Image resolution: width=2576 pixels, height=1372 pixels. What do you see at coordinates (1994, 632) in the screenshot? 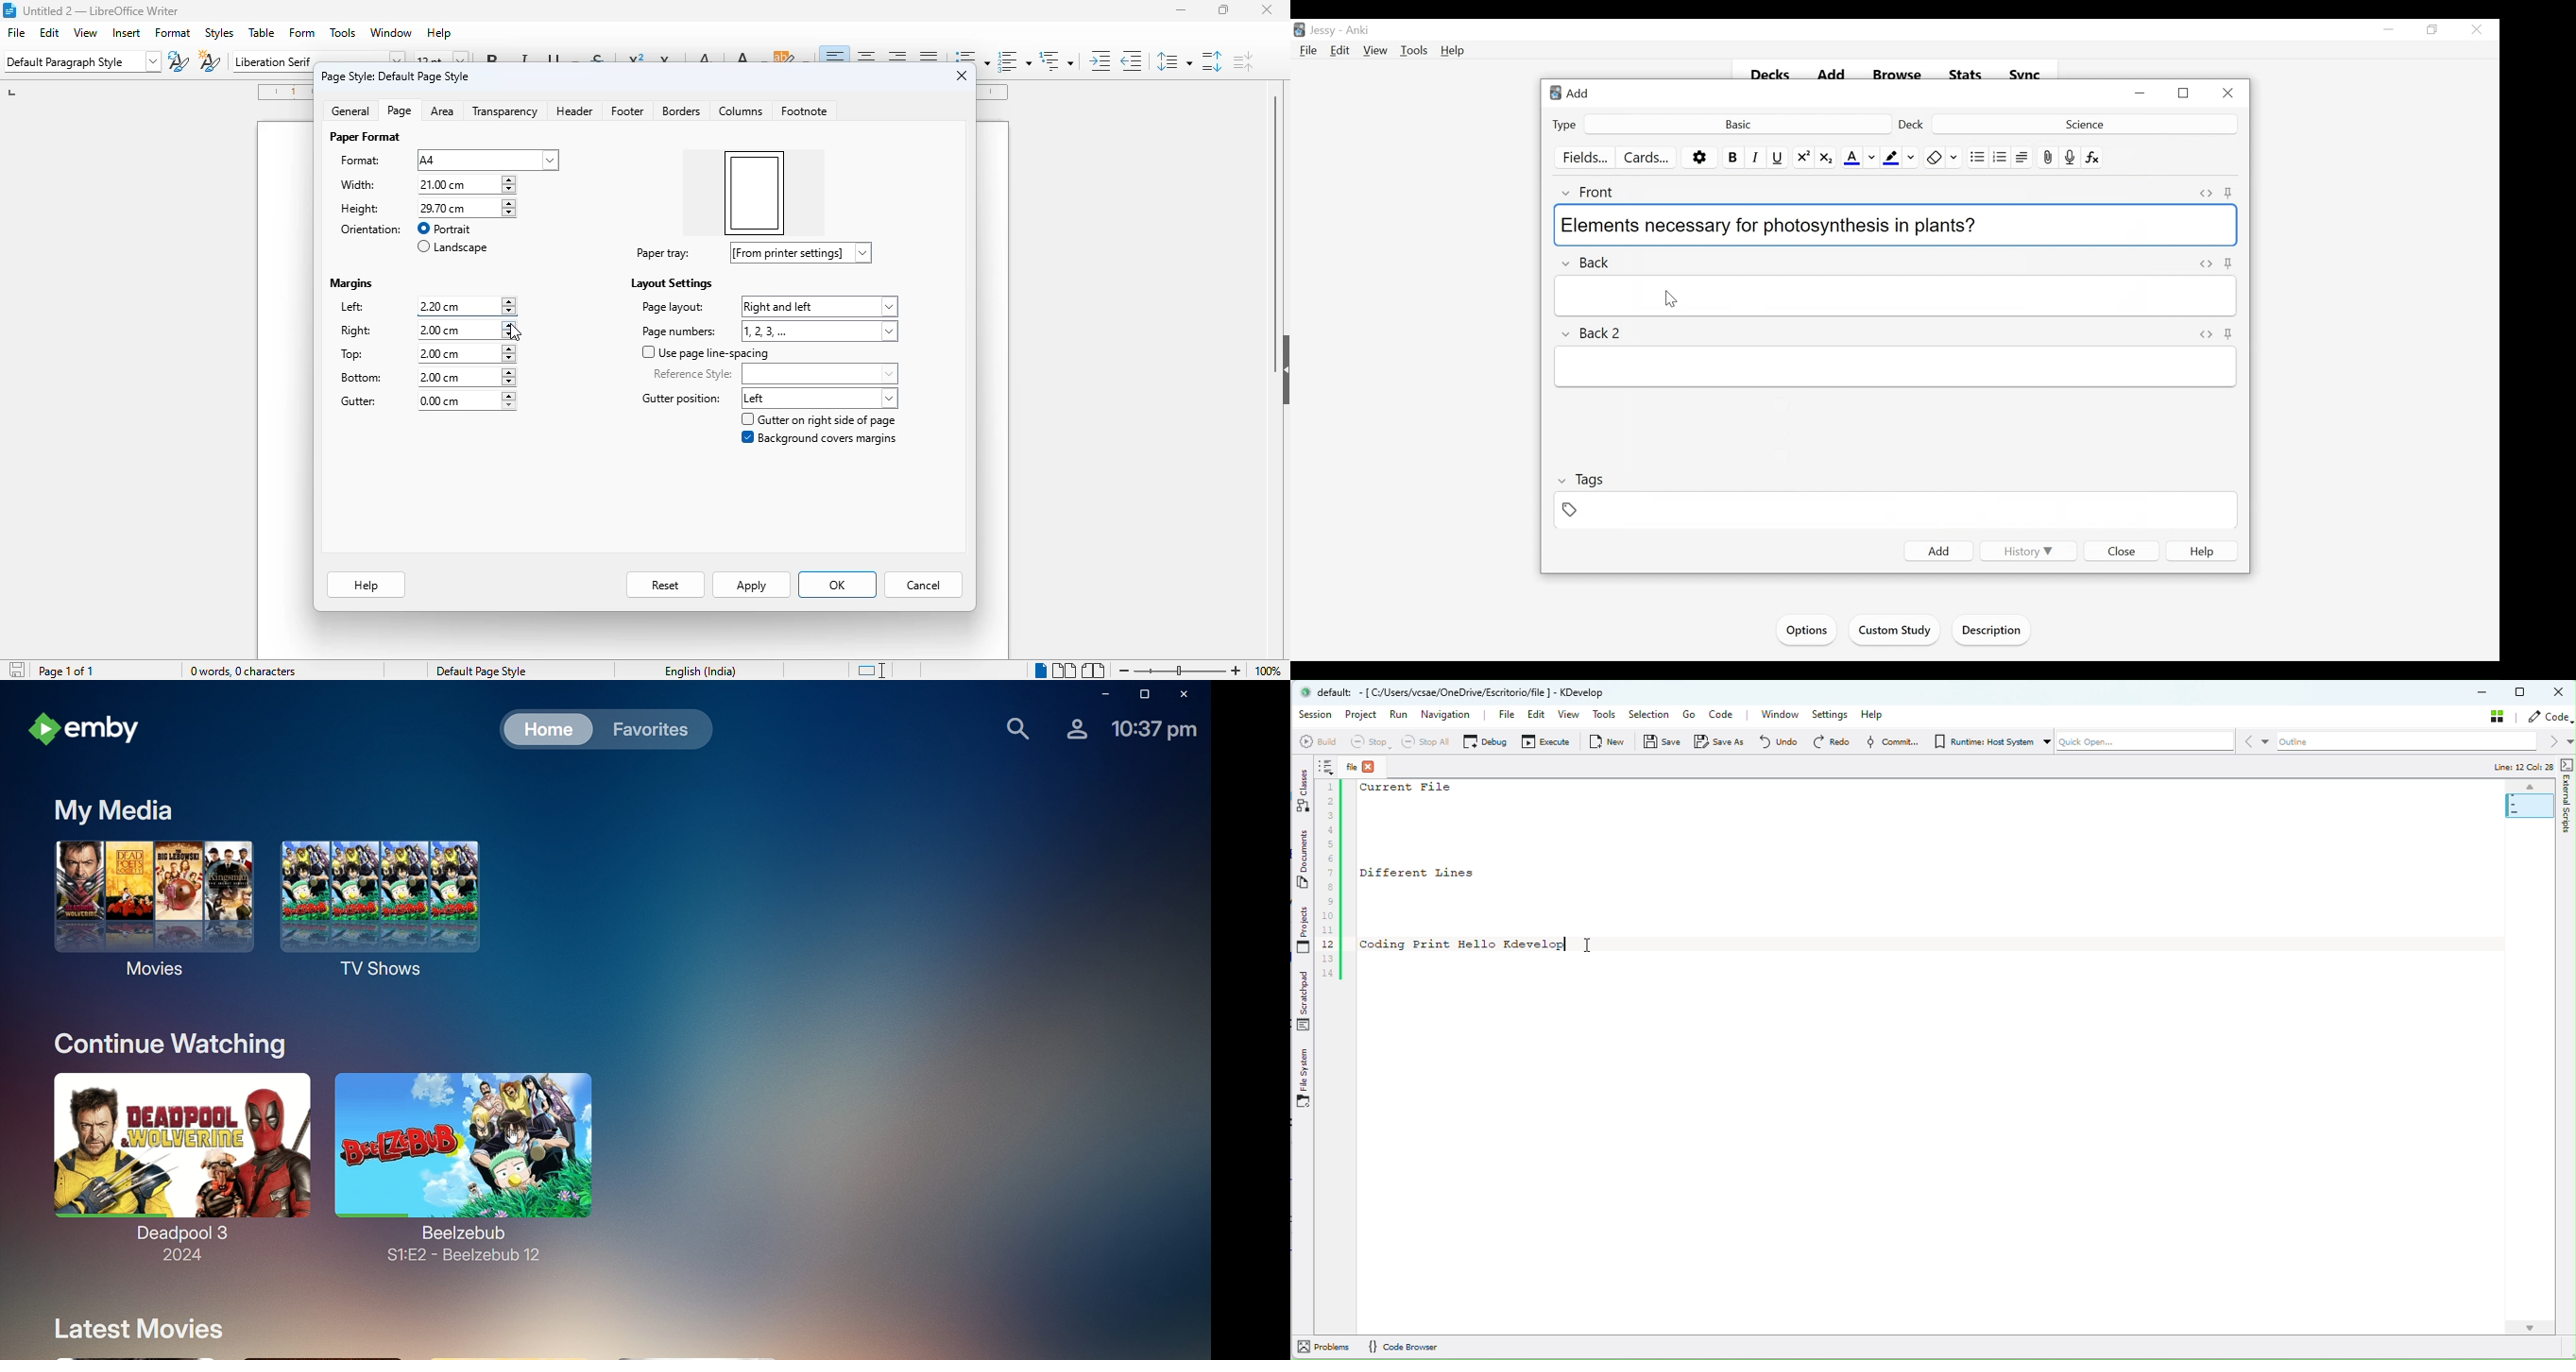
I see `Description` at bounding box center [1994, 632].